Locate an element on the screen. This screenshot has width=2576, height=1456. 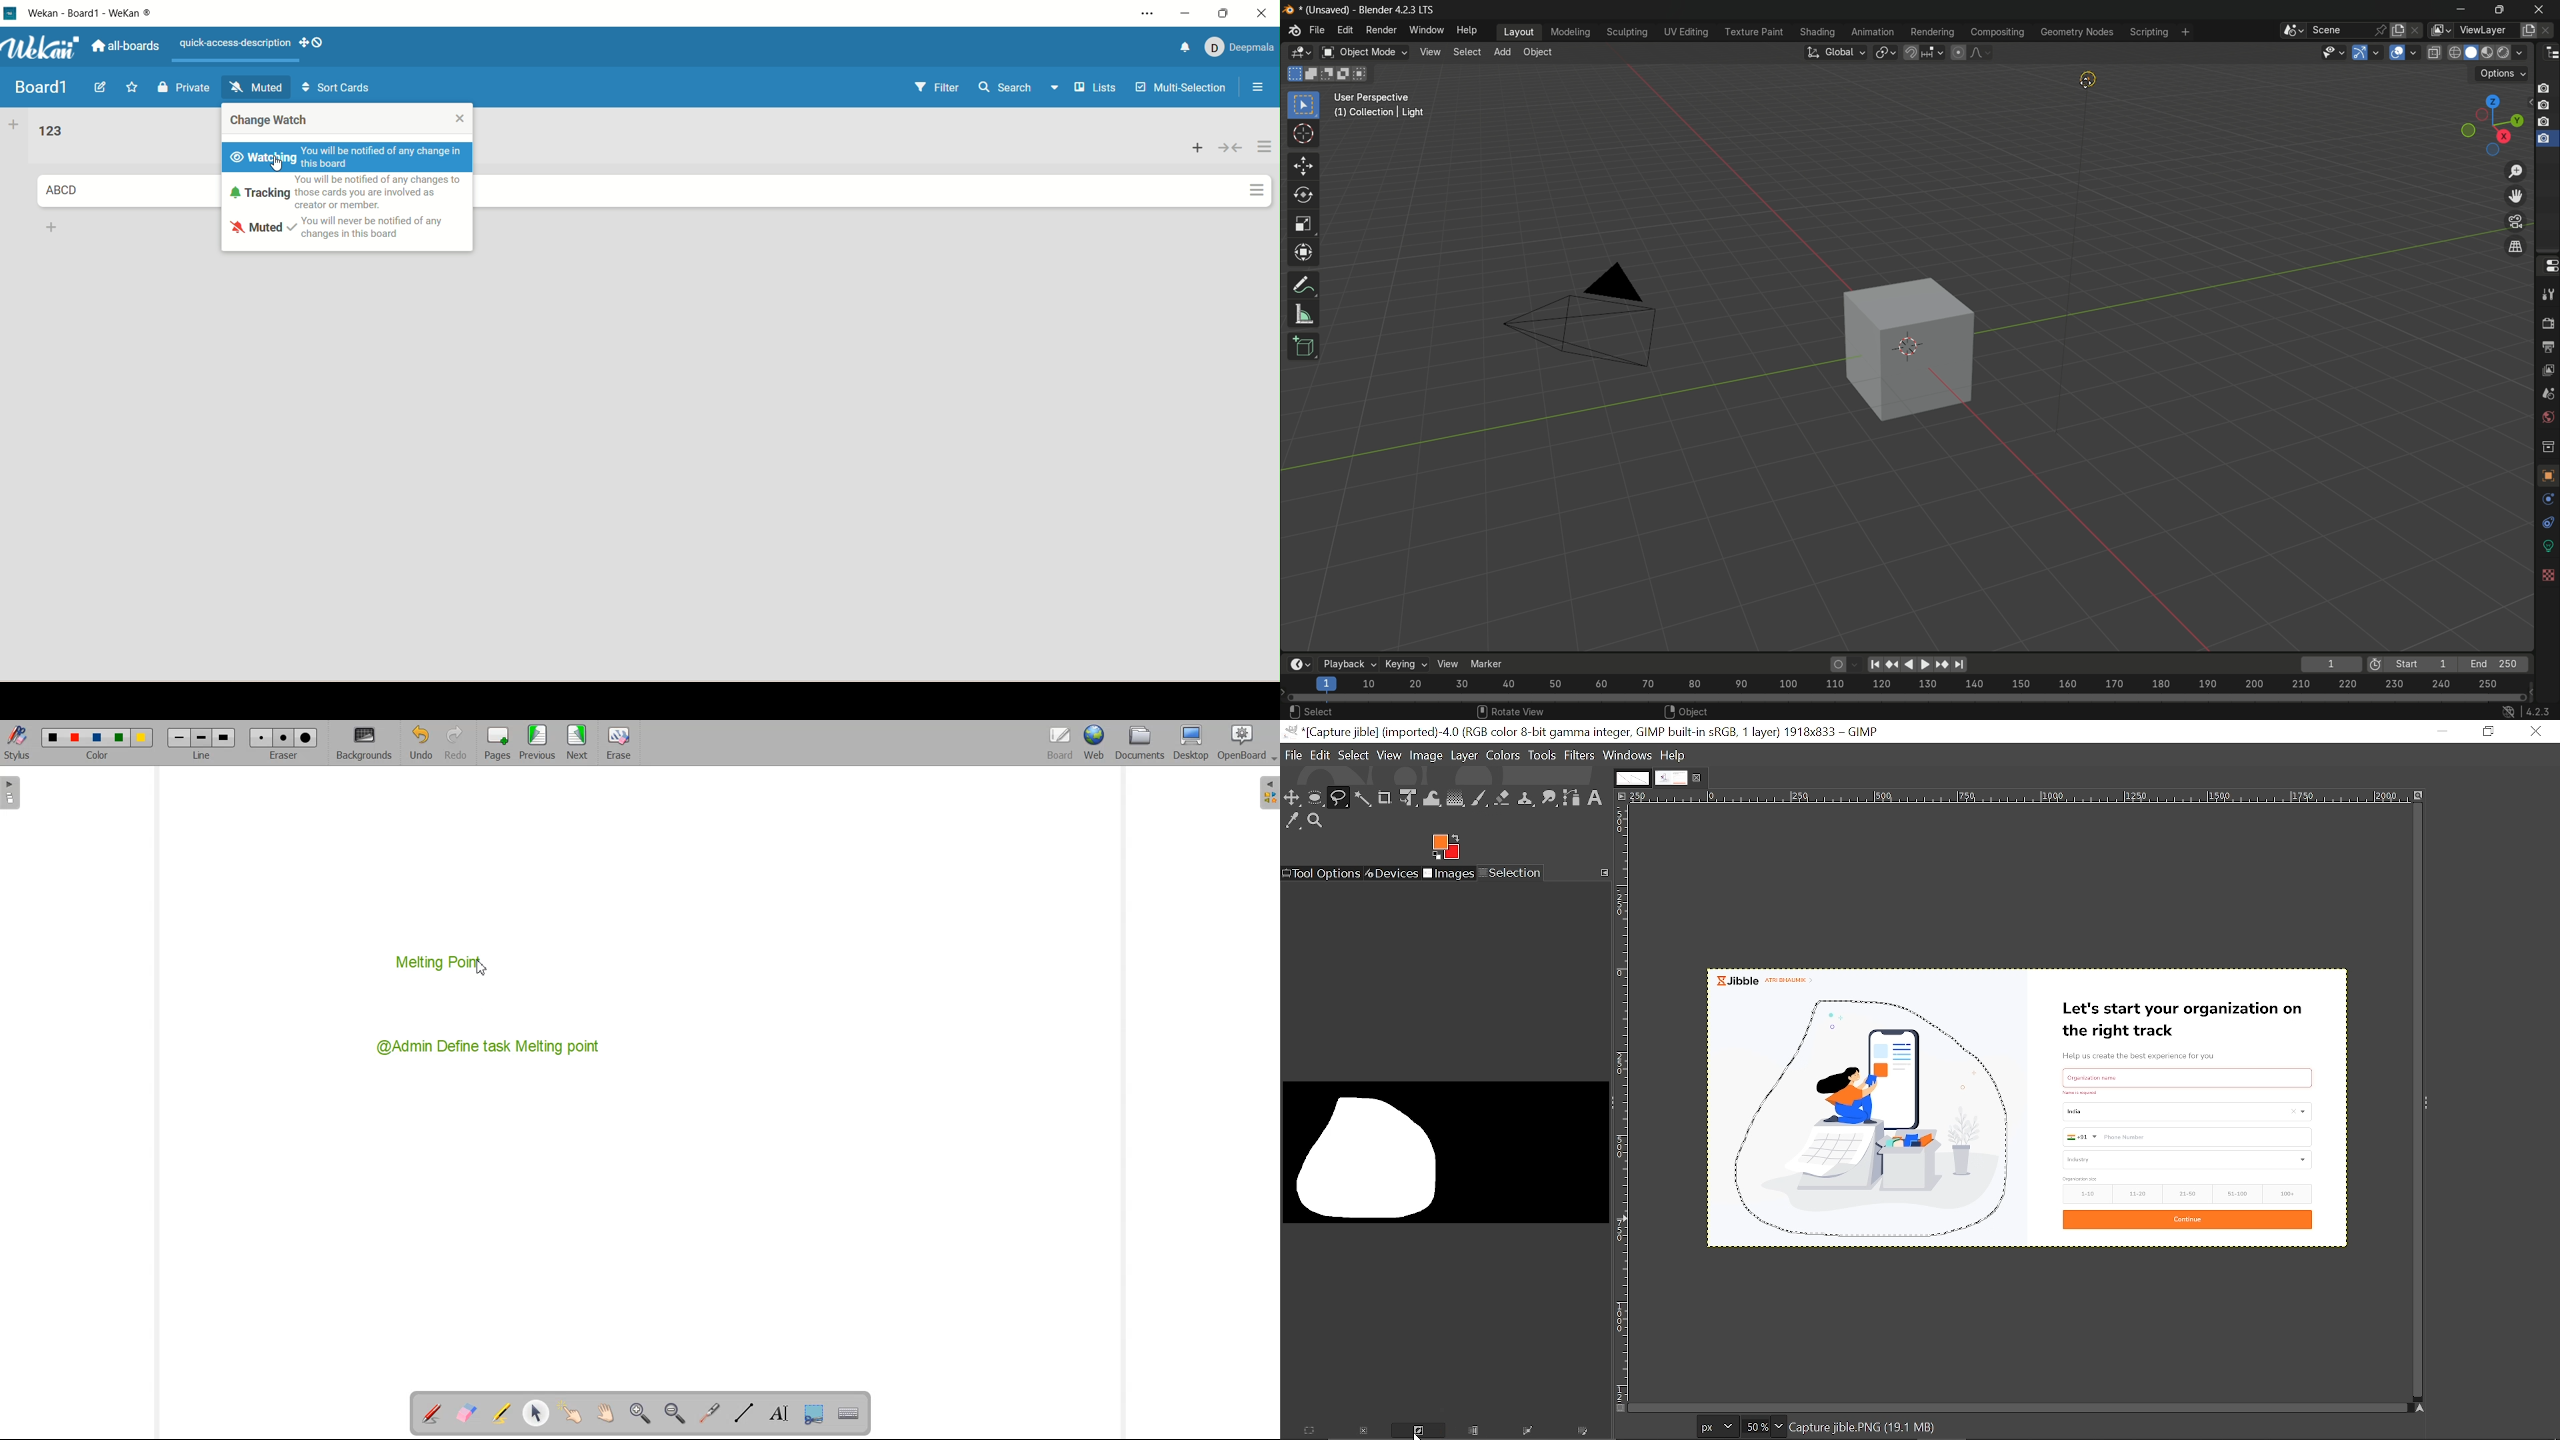
Edit is located at coordinates (1322, 753).